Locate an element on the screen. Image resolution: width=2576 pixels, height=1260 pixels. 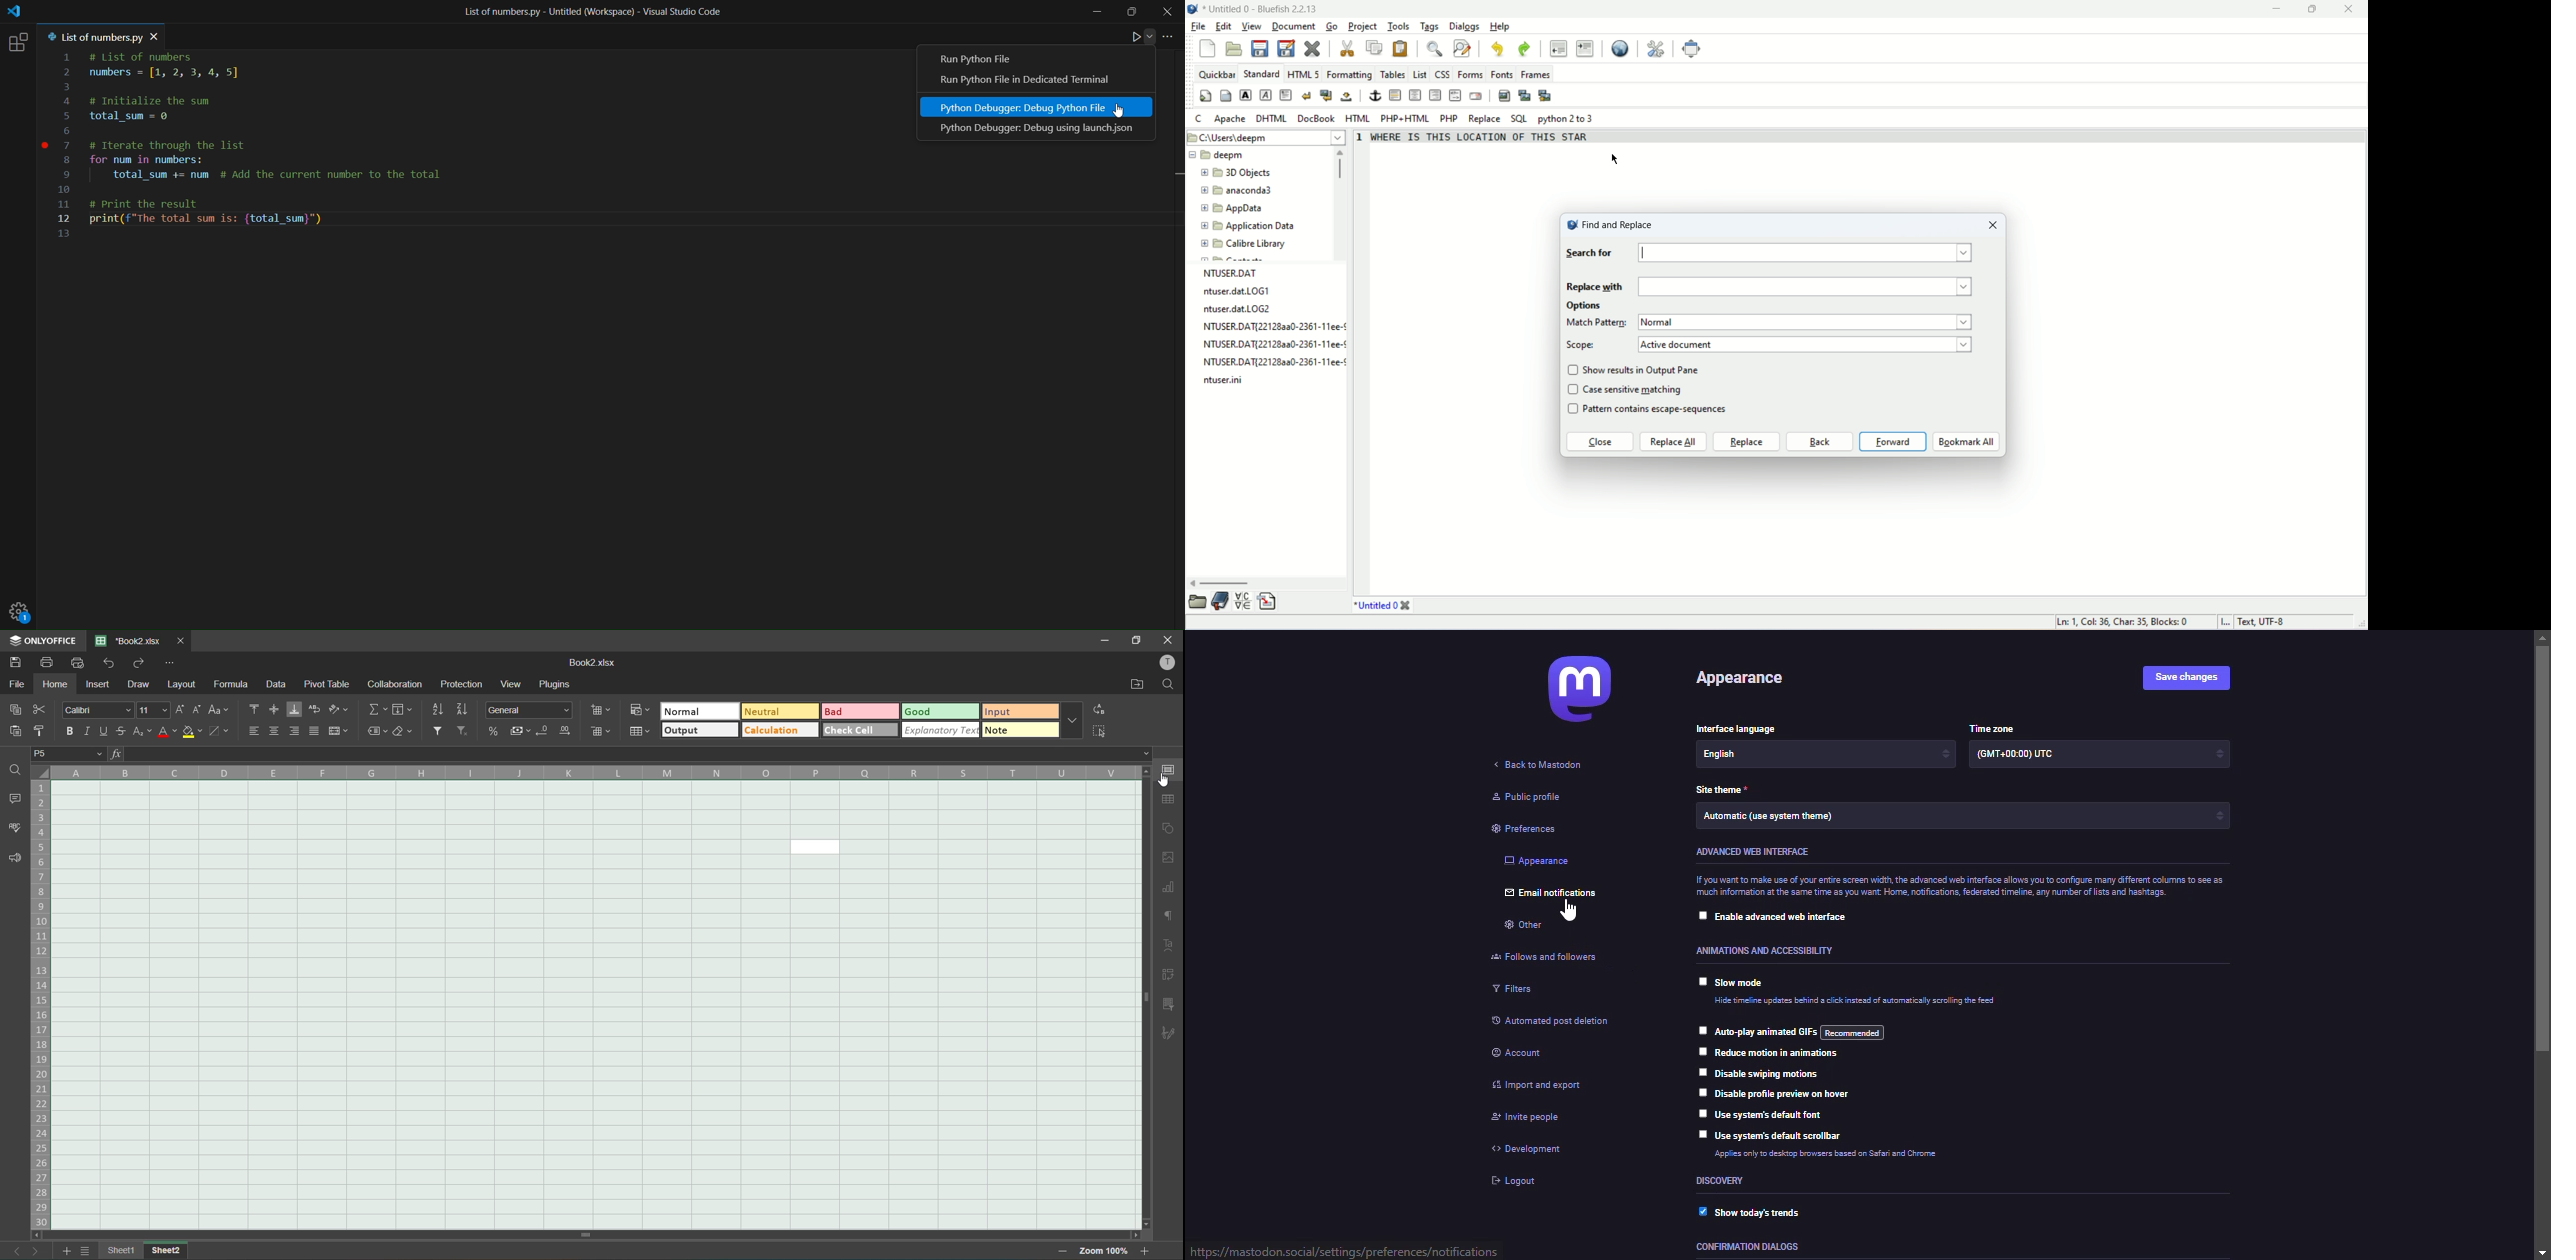
home is located at coordinates (59, 686).